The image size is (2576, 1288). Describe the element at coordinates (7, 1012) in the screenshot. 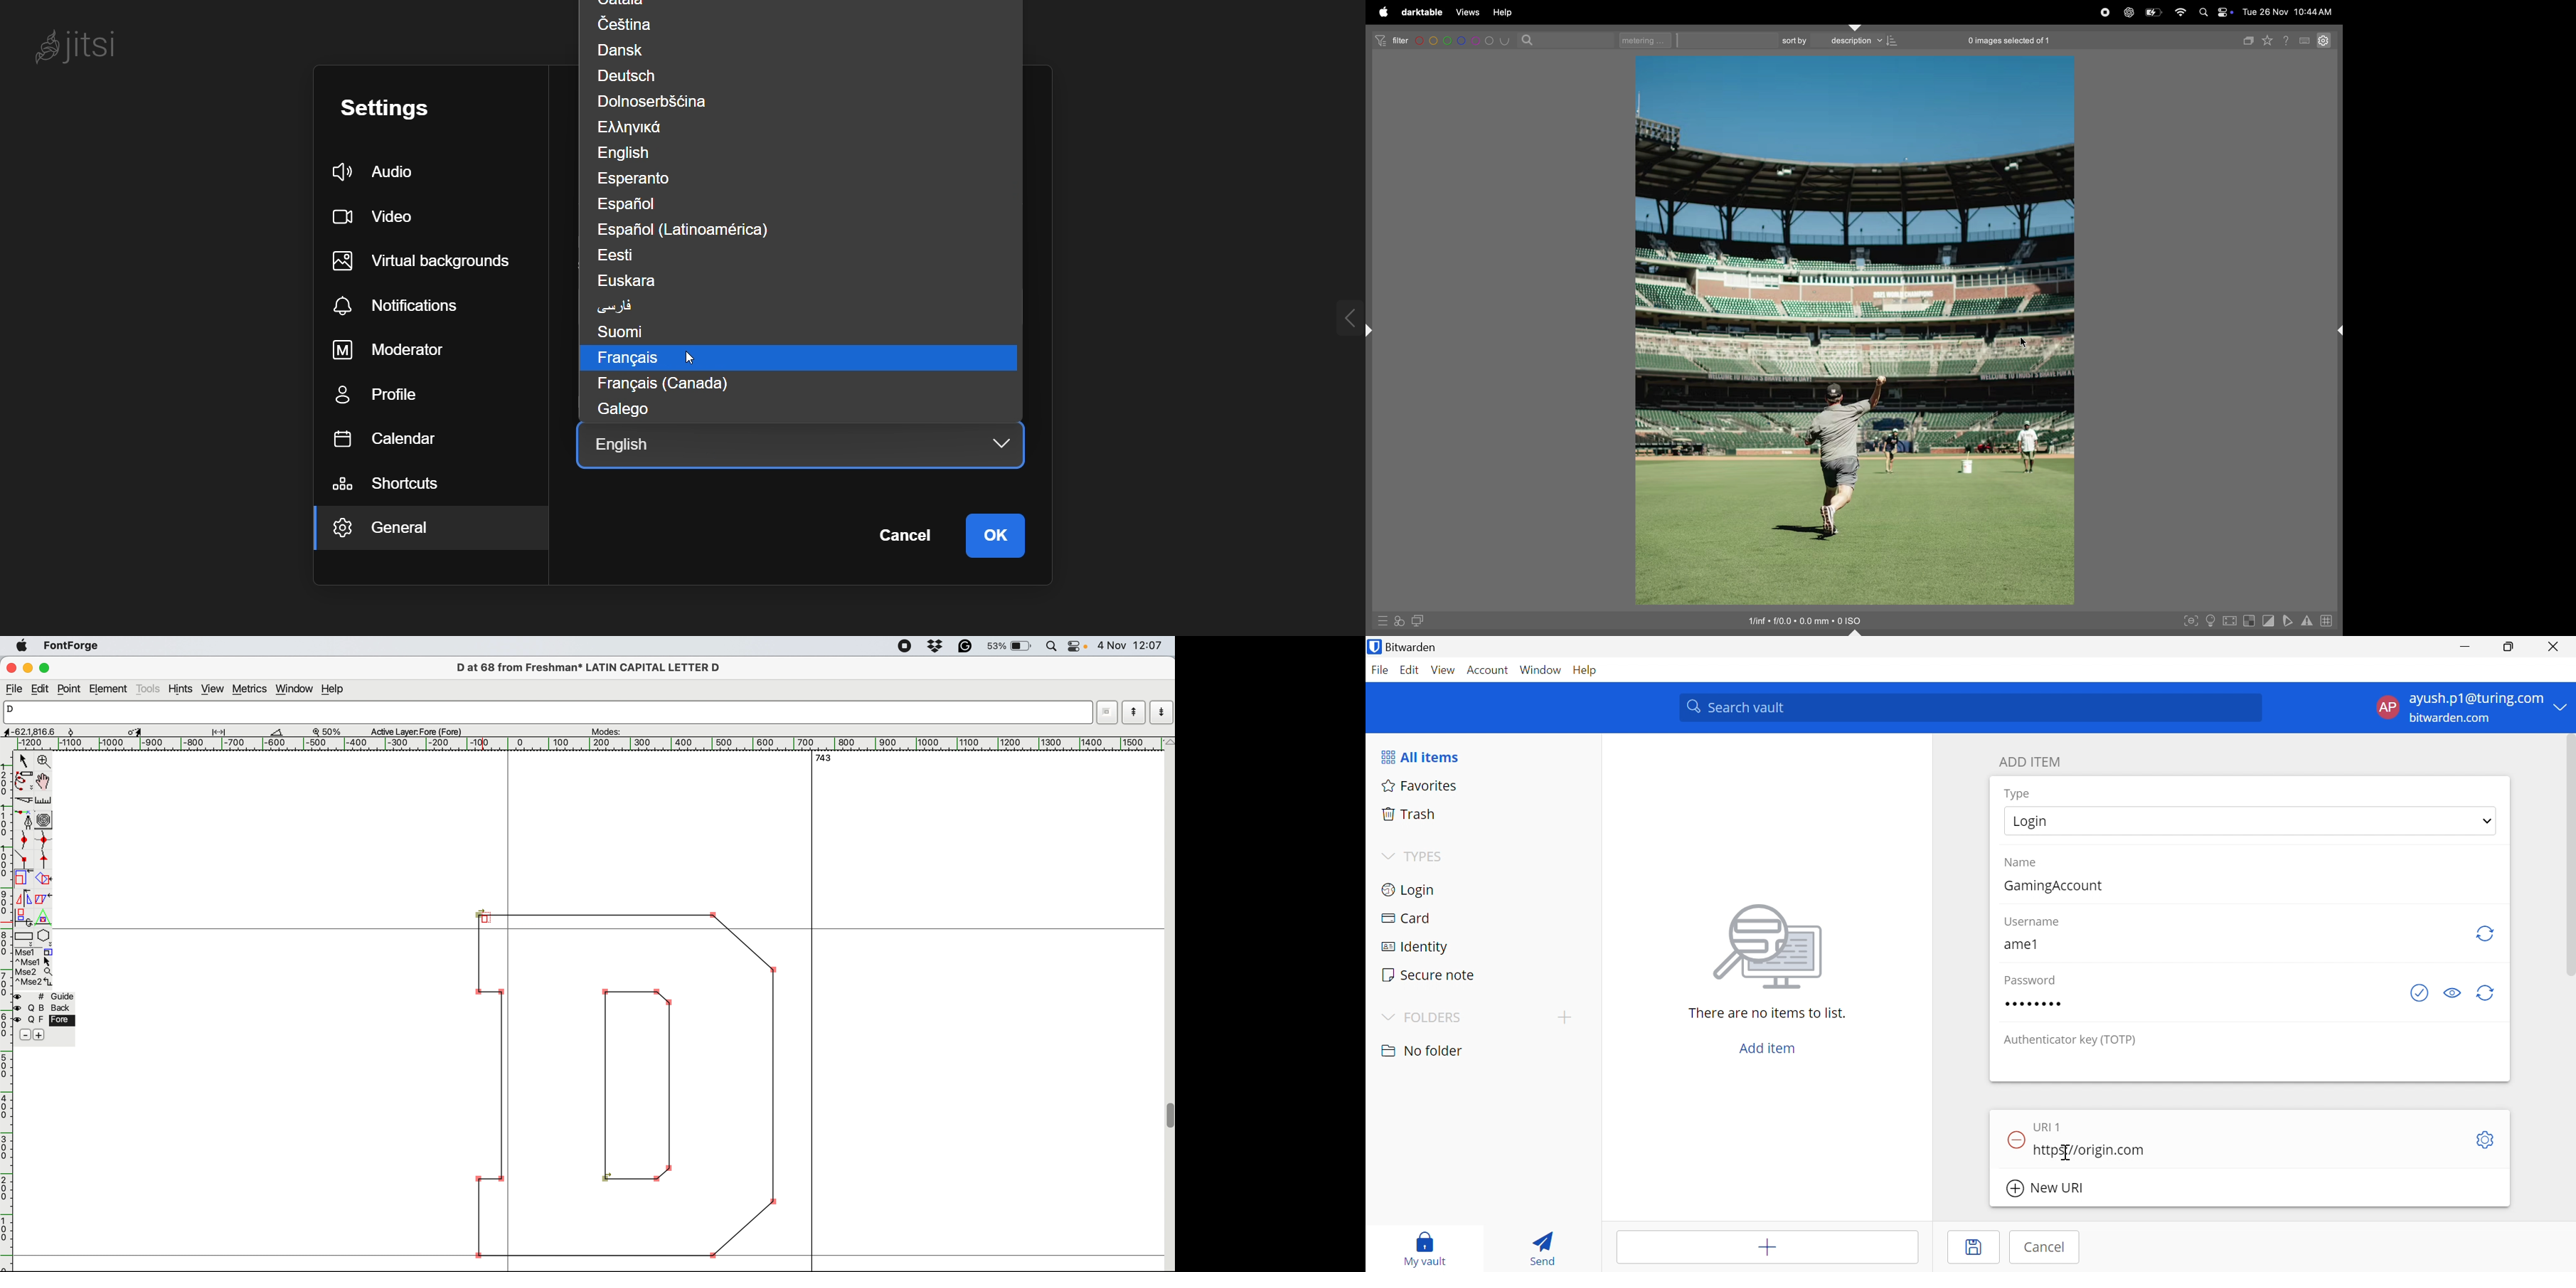

I see `horizontal scale` at that location.